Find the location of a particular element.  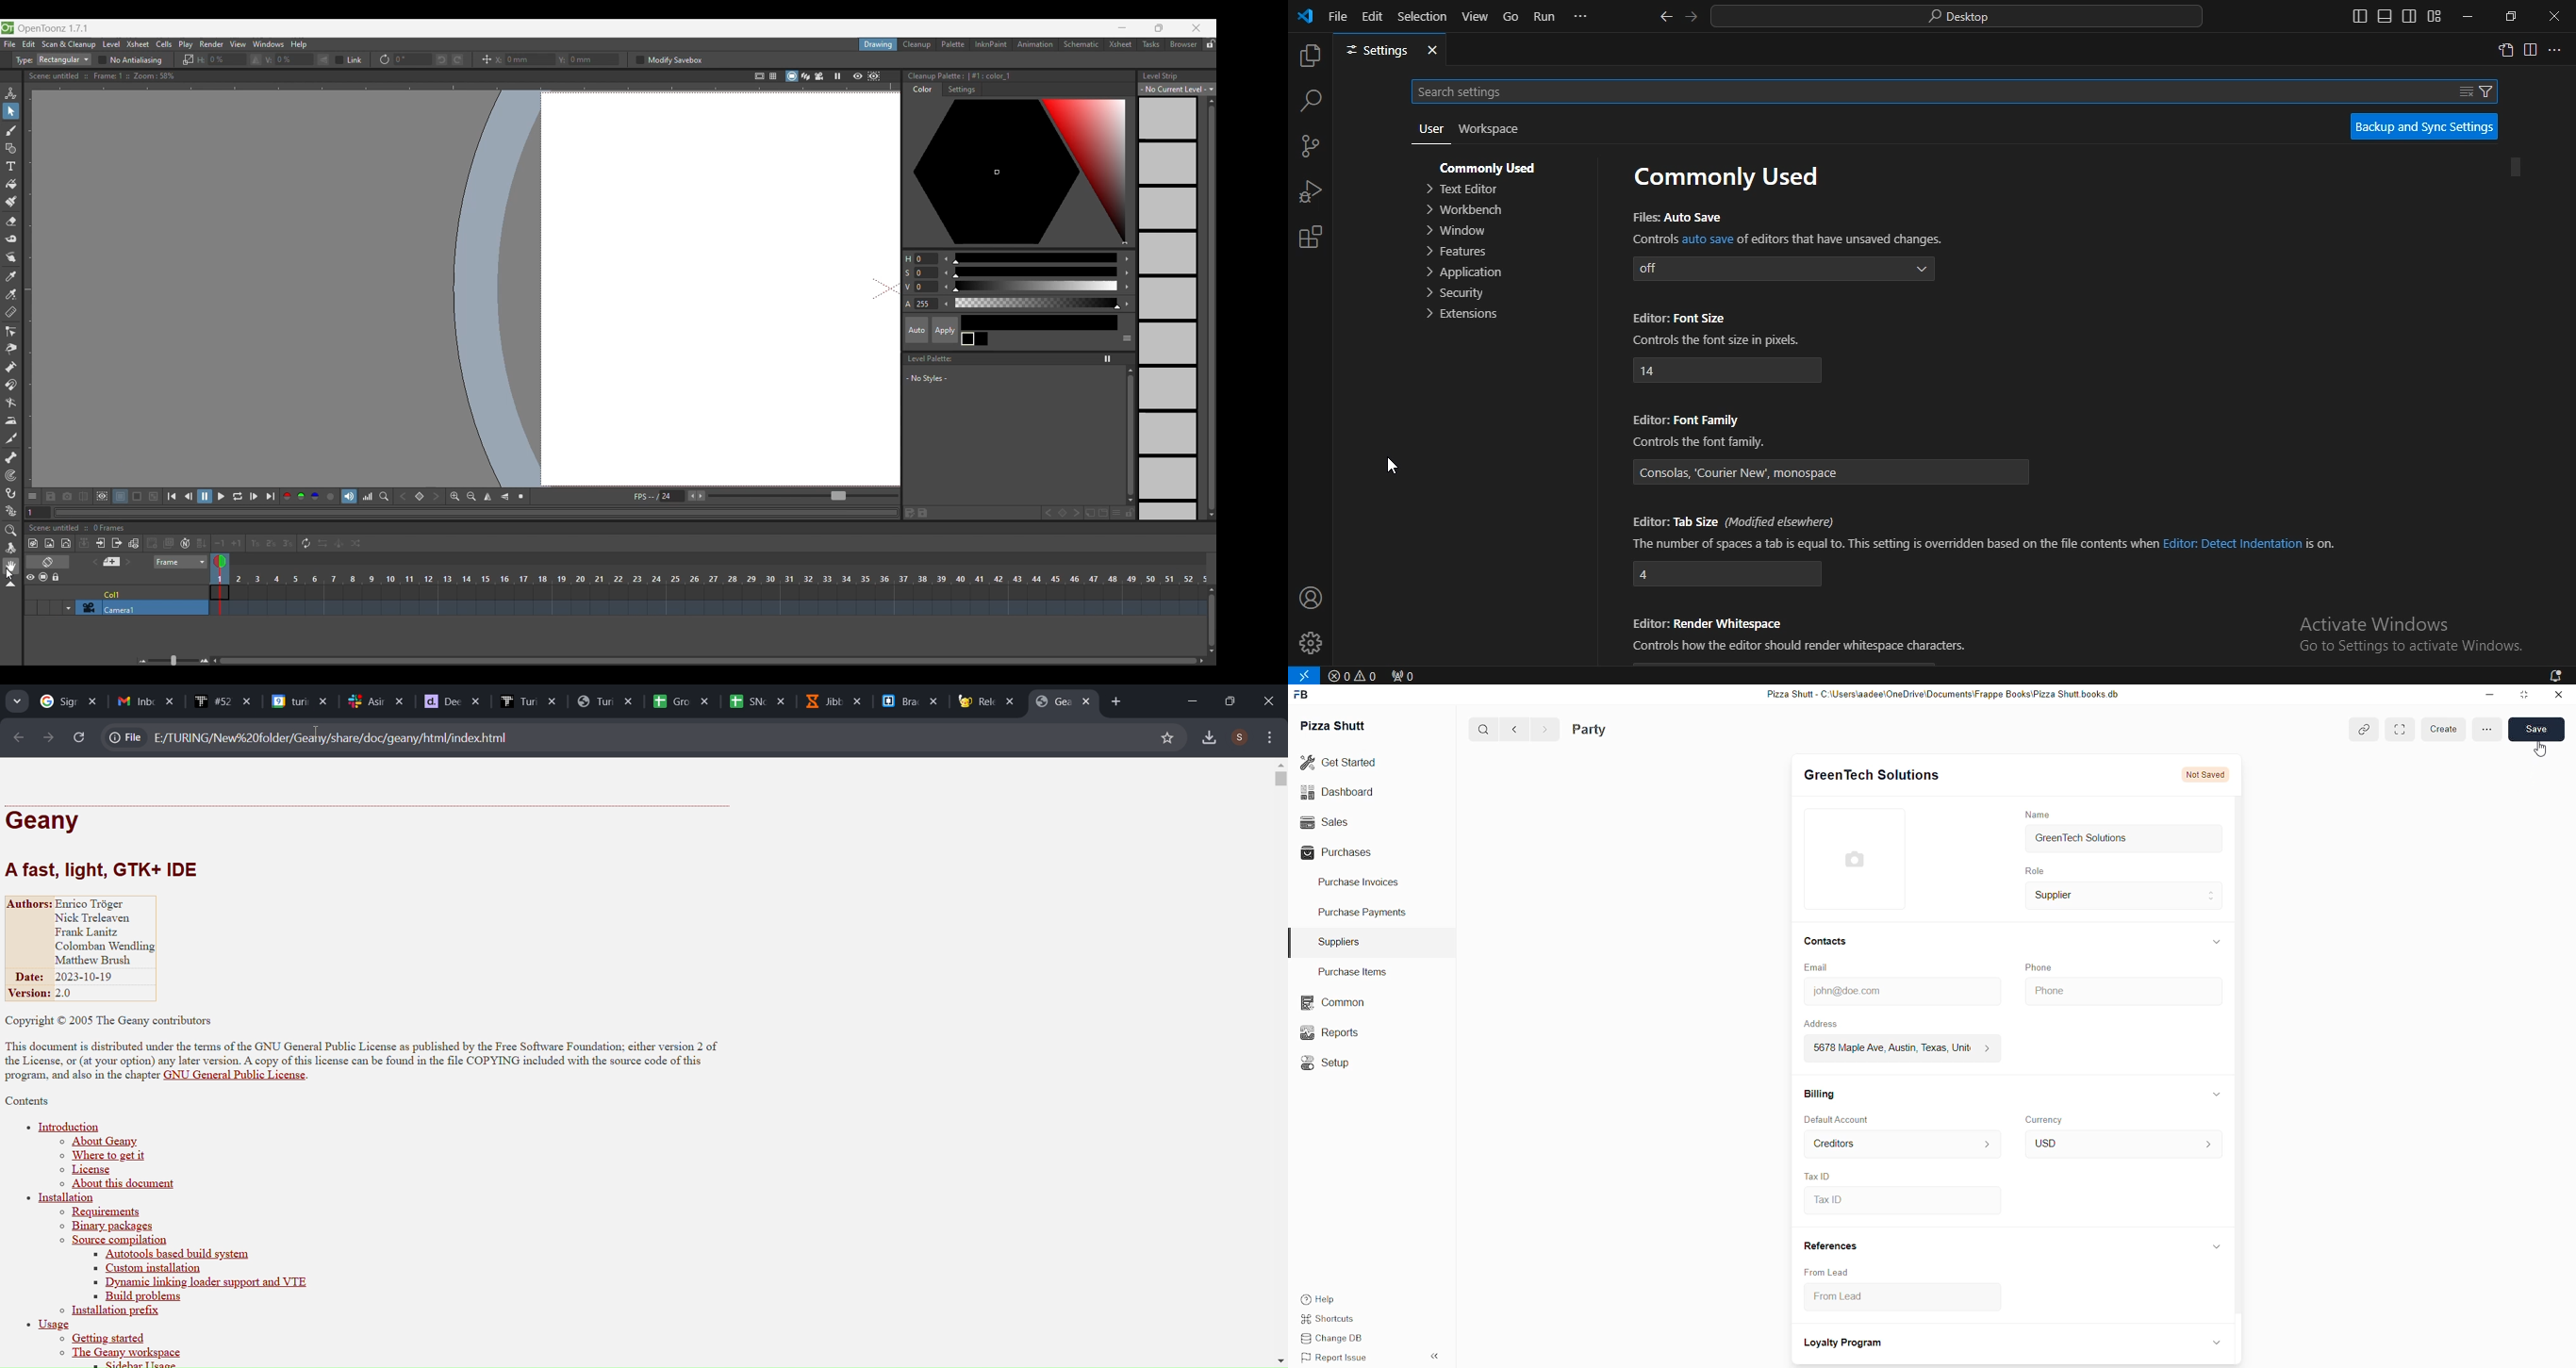

Schematic is located at coordinates (1081, 44).